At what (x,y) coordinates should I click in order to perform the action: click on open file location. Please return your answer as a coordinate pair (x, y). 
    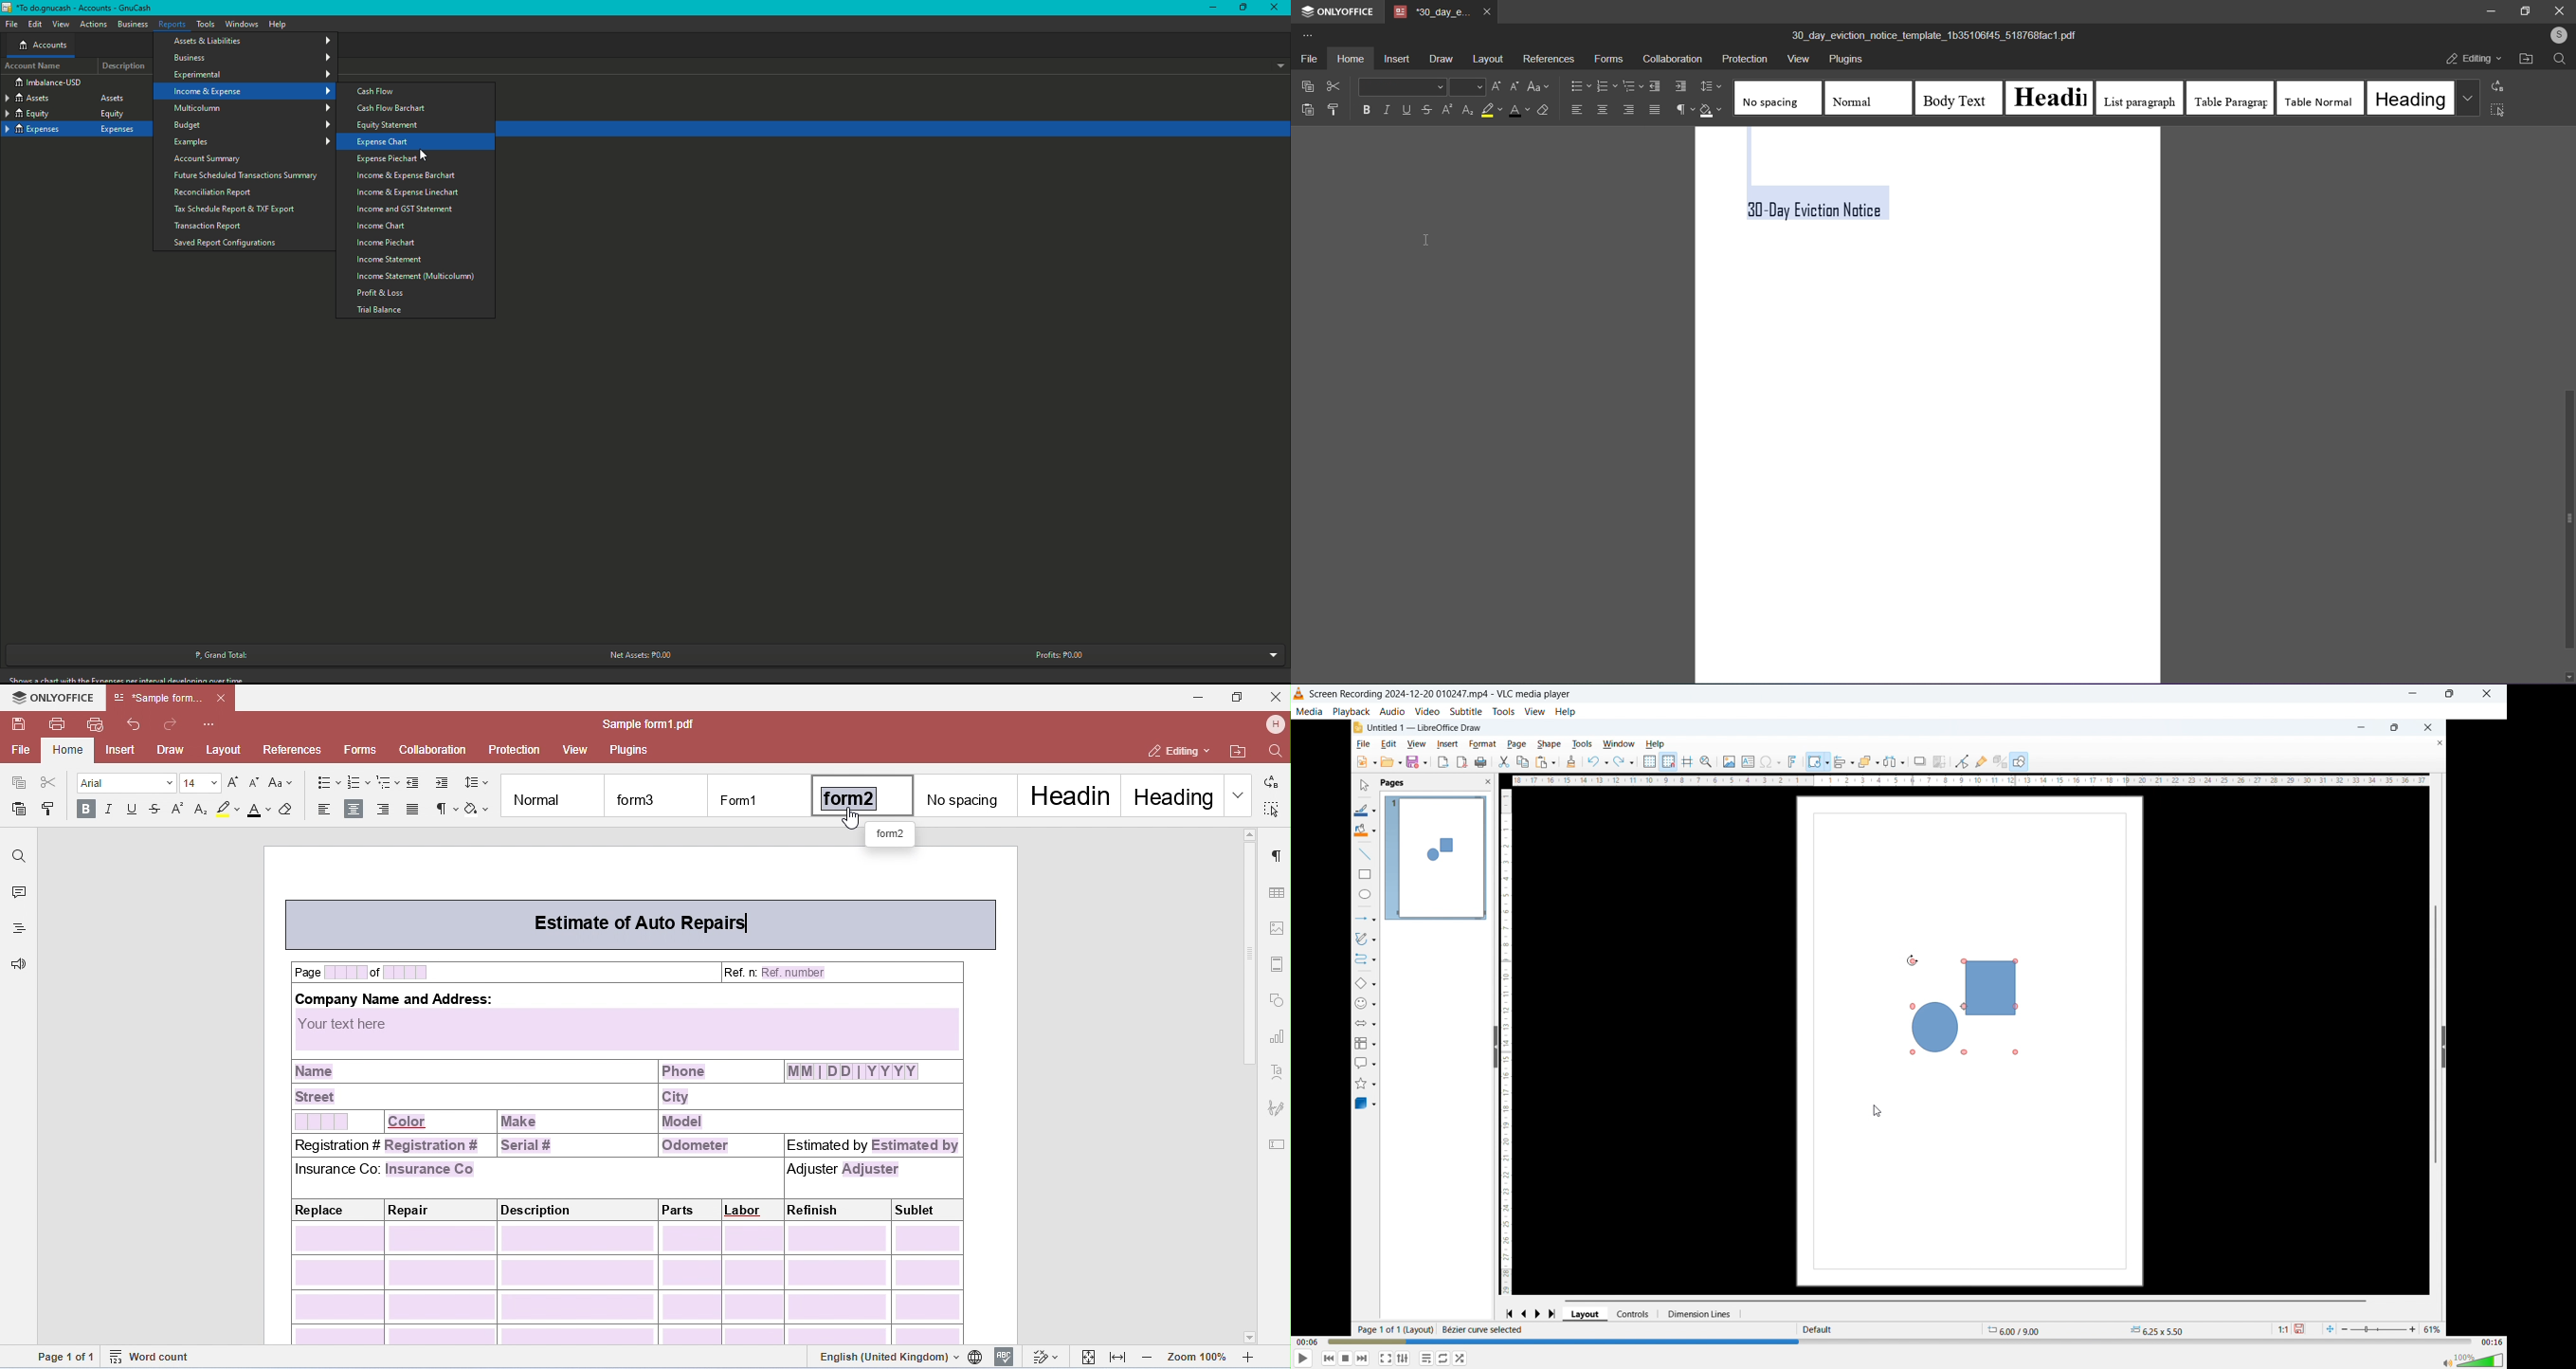
    Looking at the image, I should click on (2525, 58).